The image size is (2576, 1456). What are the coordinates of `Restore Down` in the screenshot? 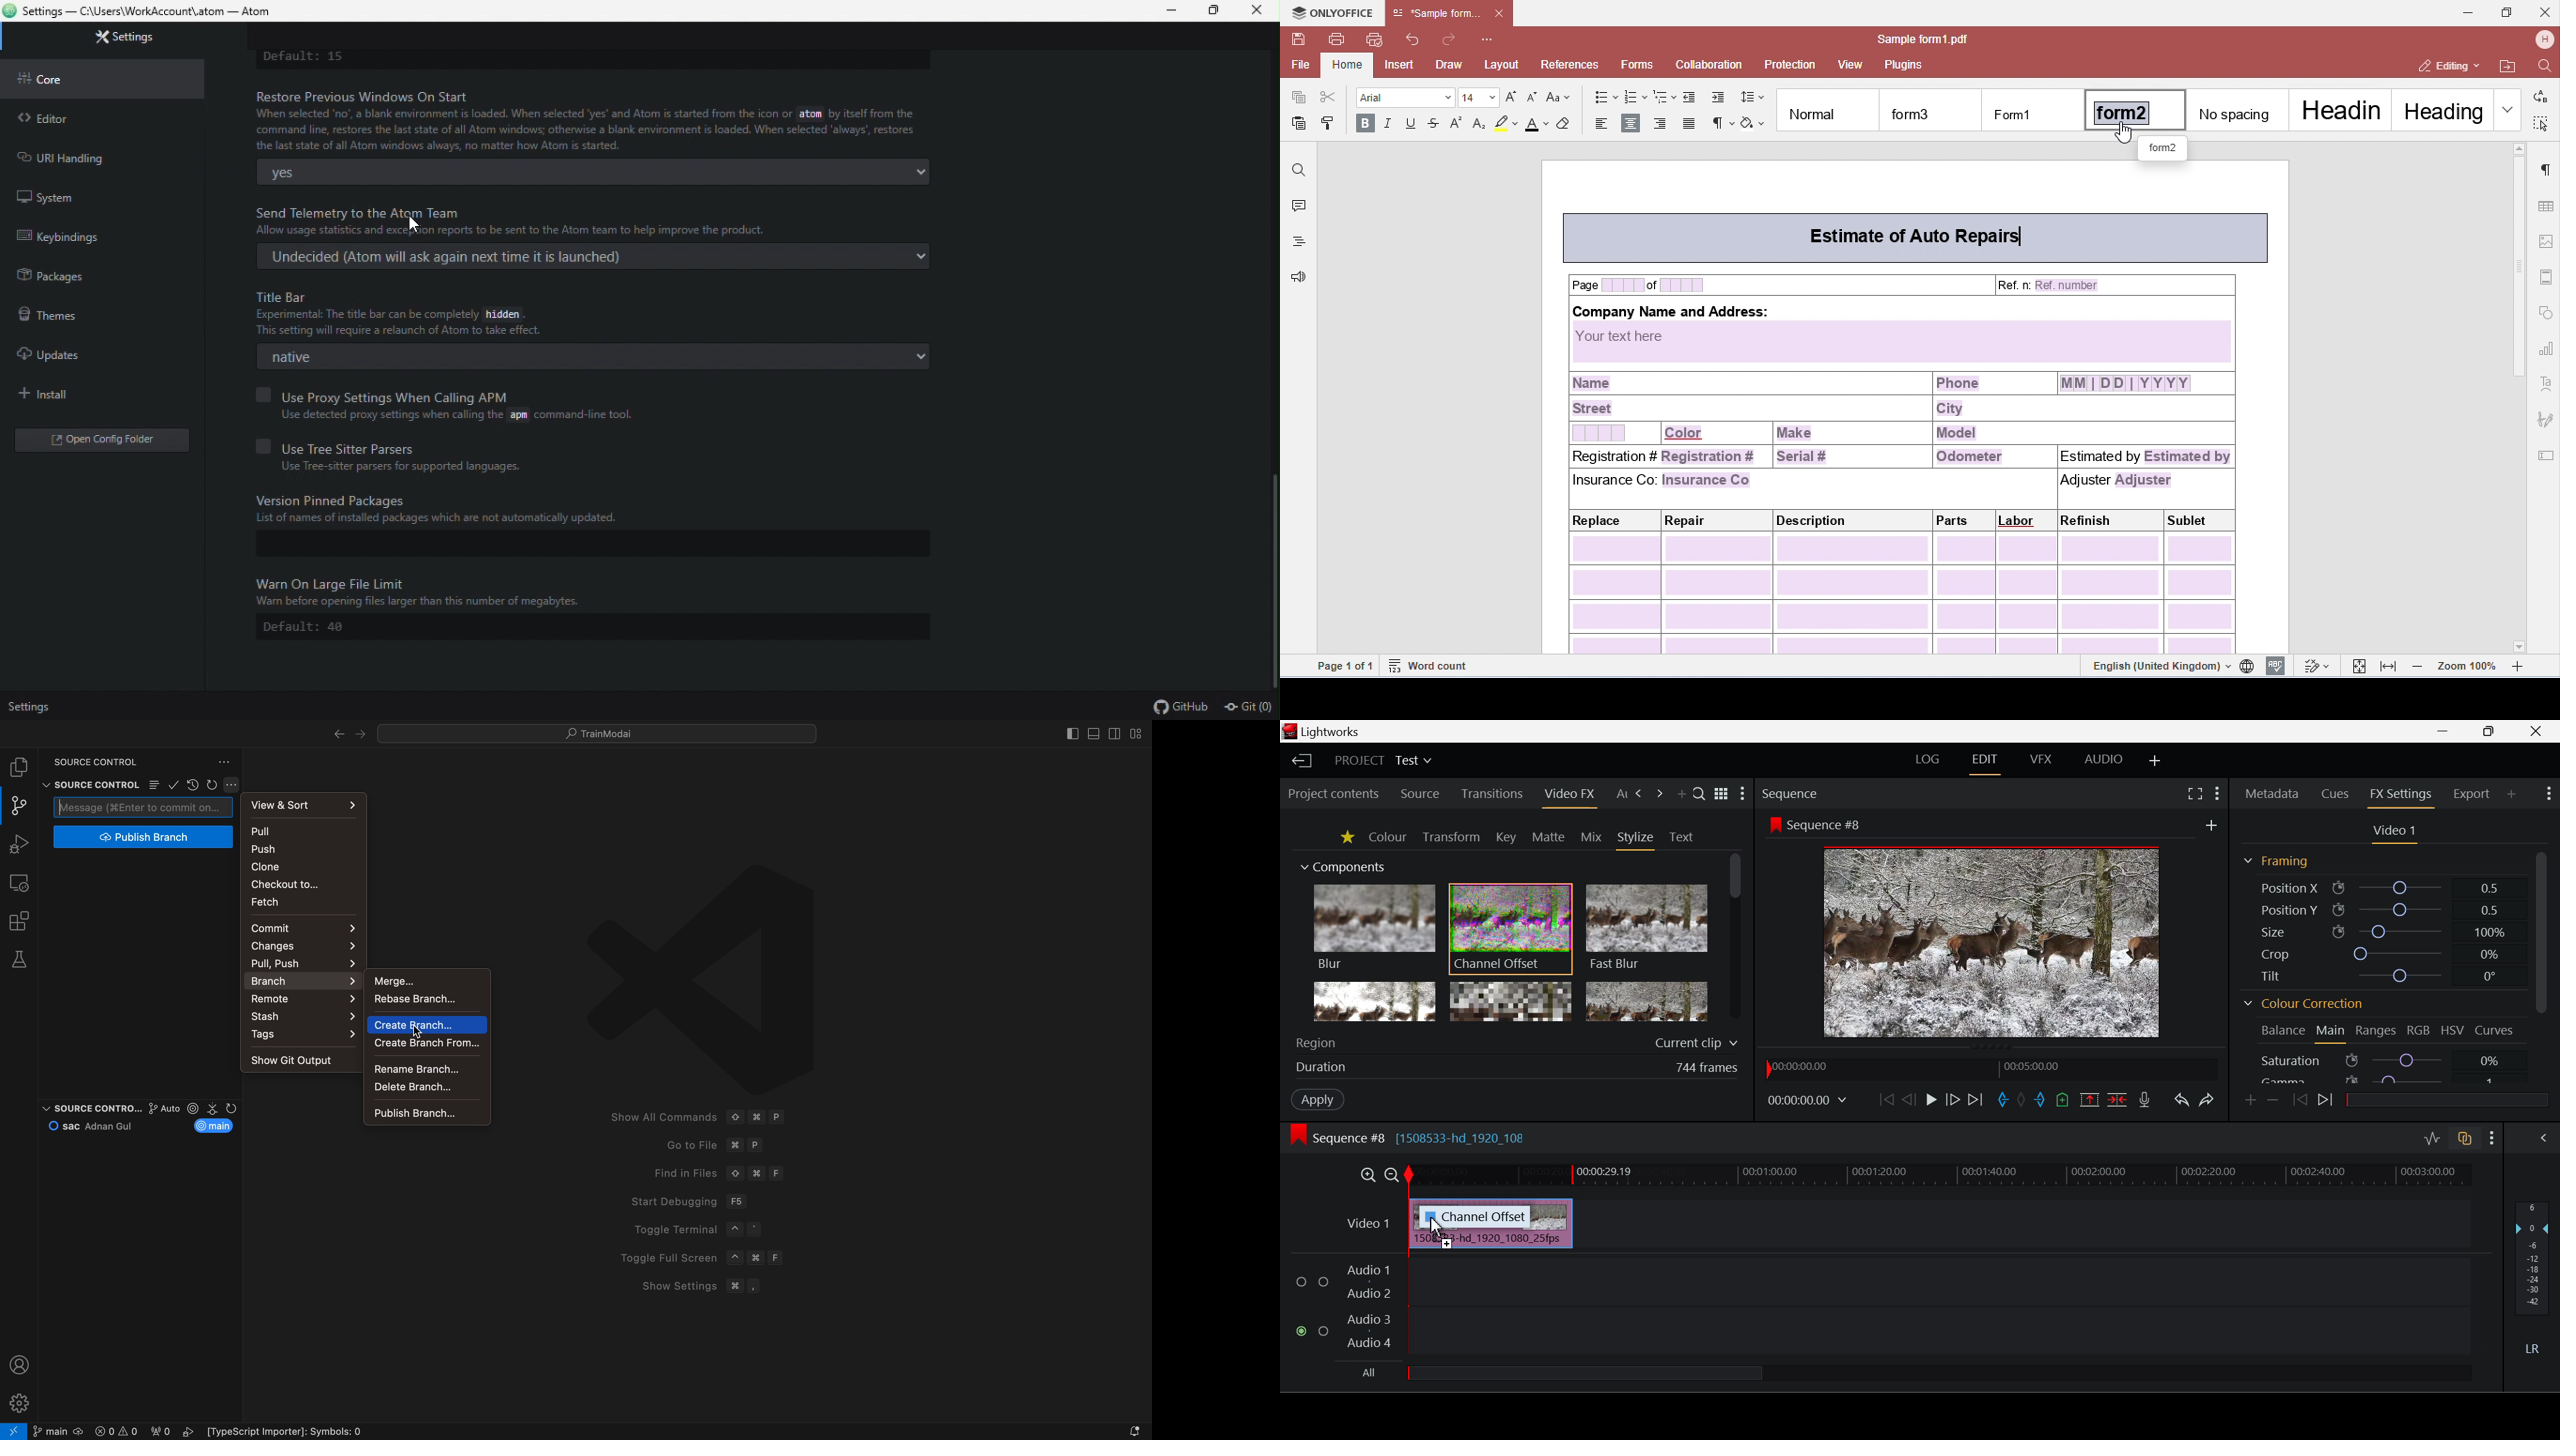 It's located at (2447, 732).